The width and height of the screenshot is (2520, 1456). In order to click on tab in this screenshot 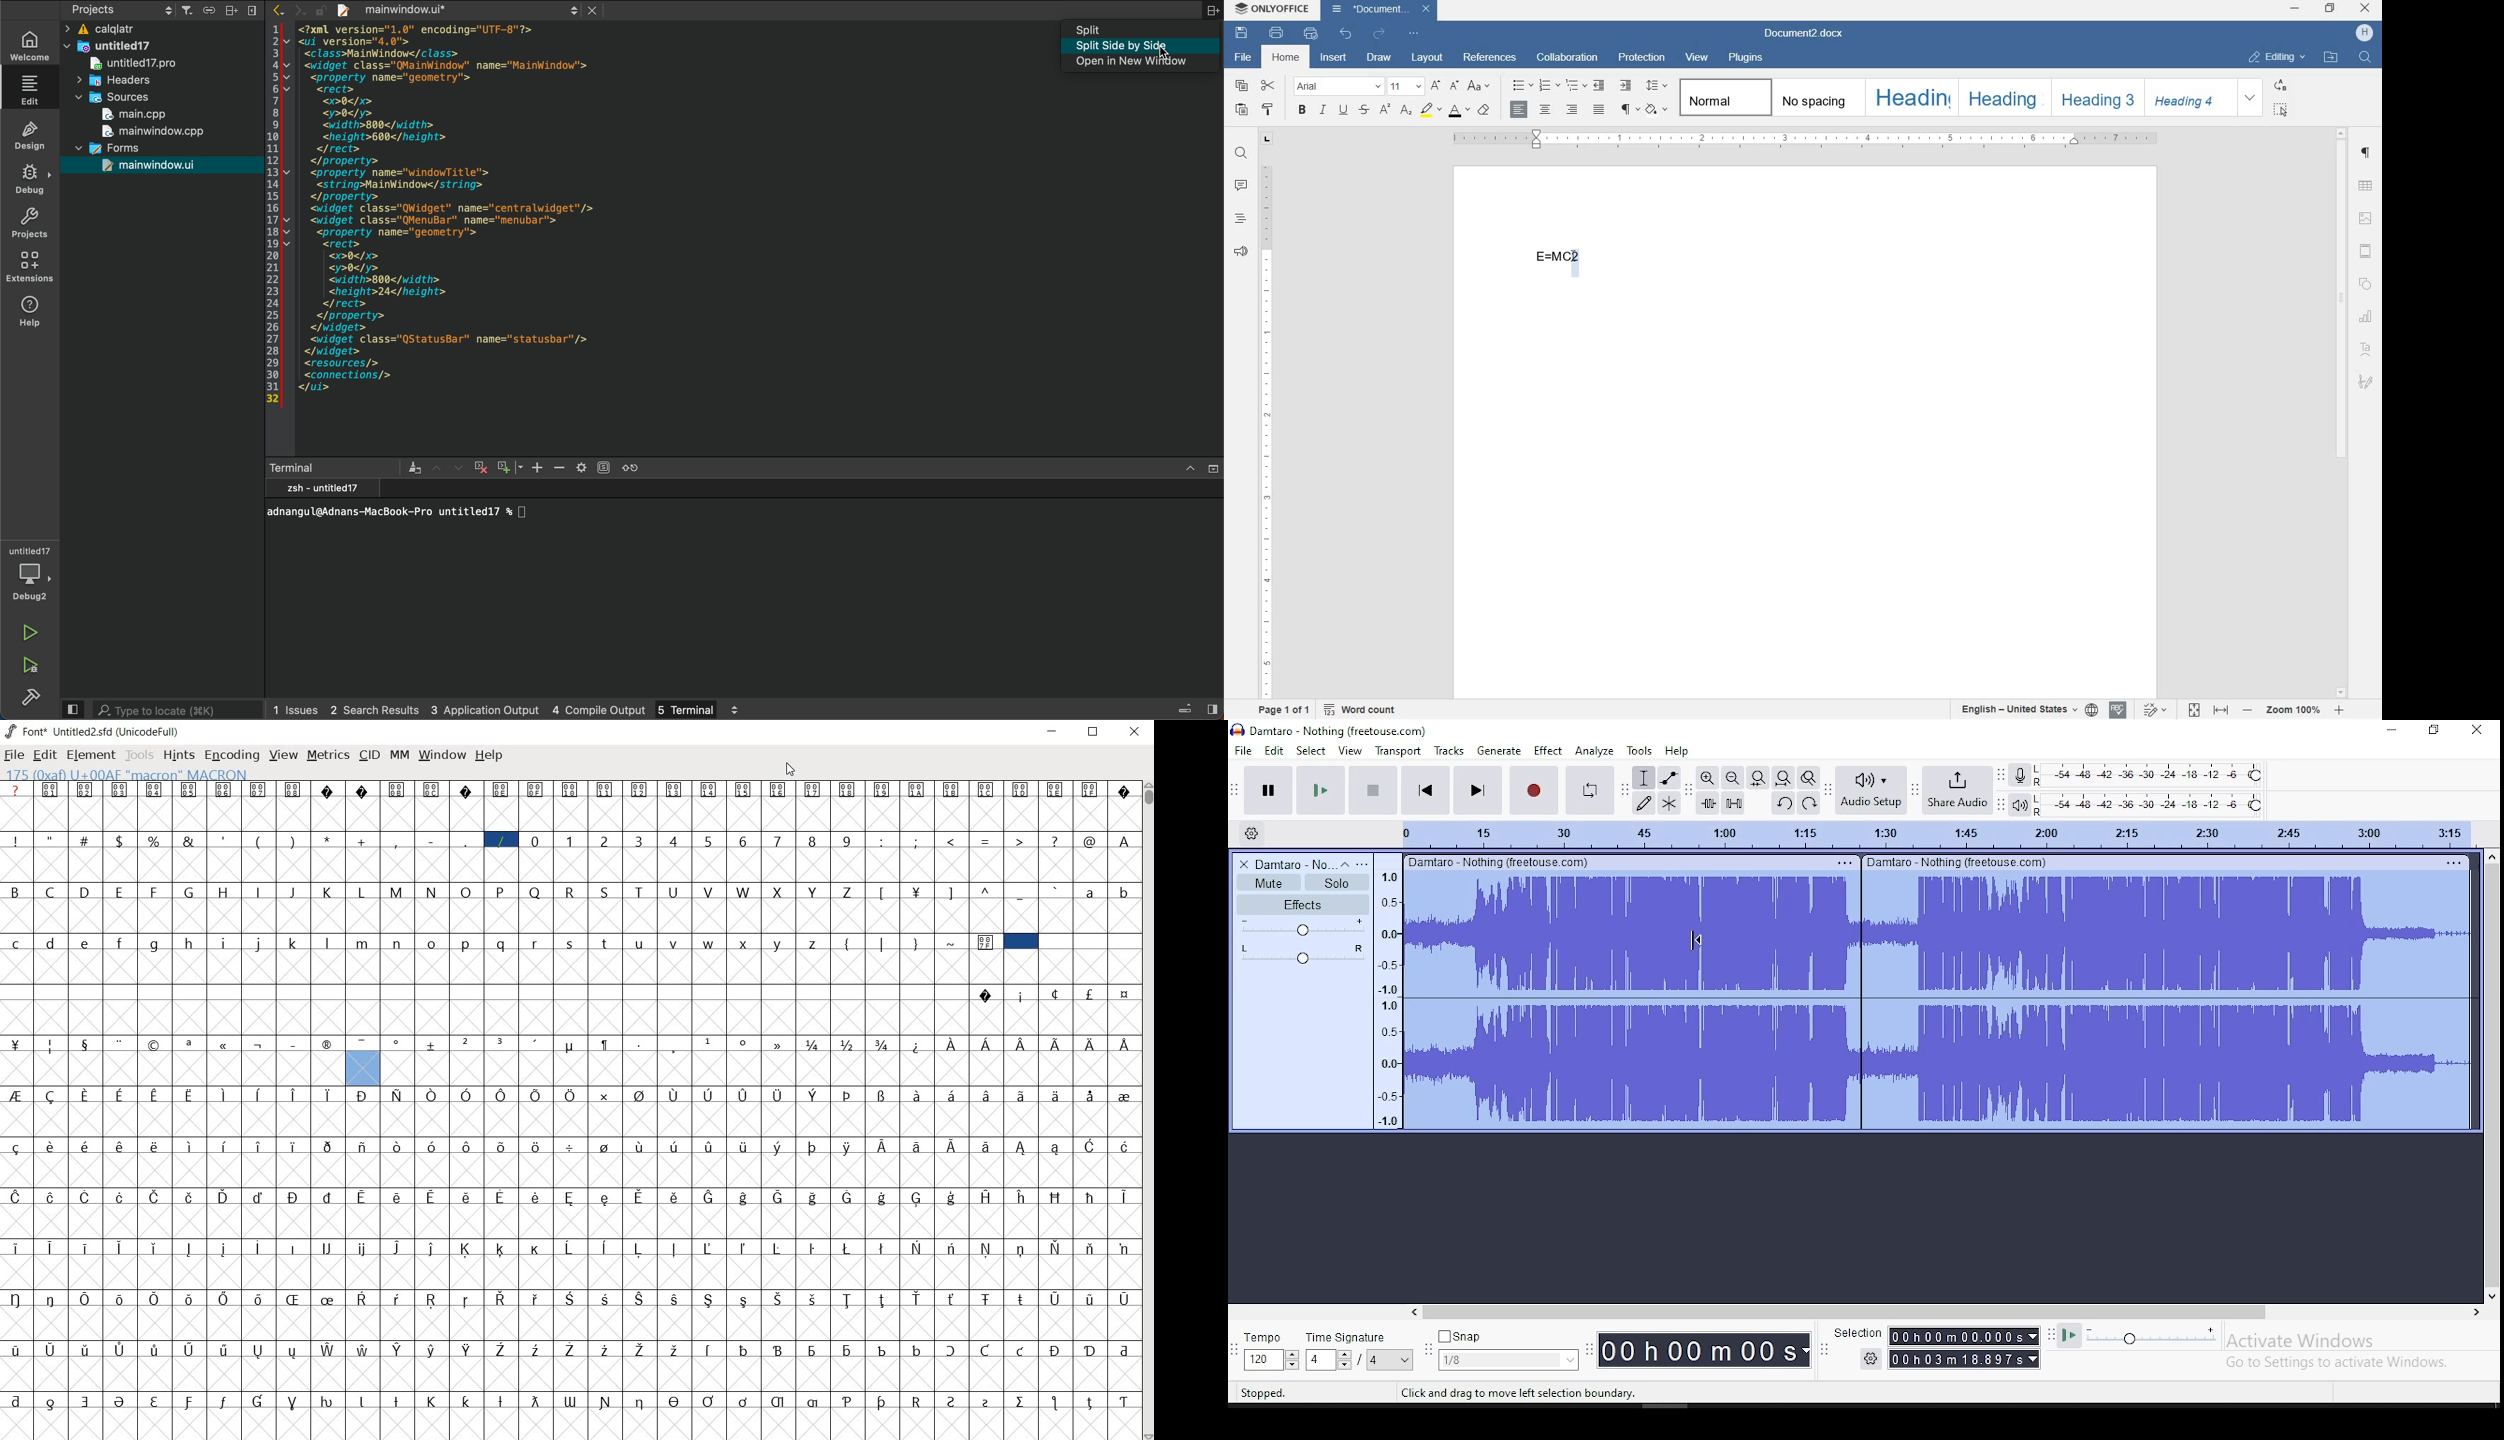, I will do `click(1266, 137)`.